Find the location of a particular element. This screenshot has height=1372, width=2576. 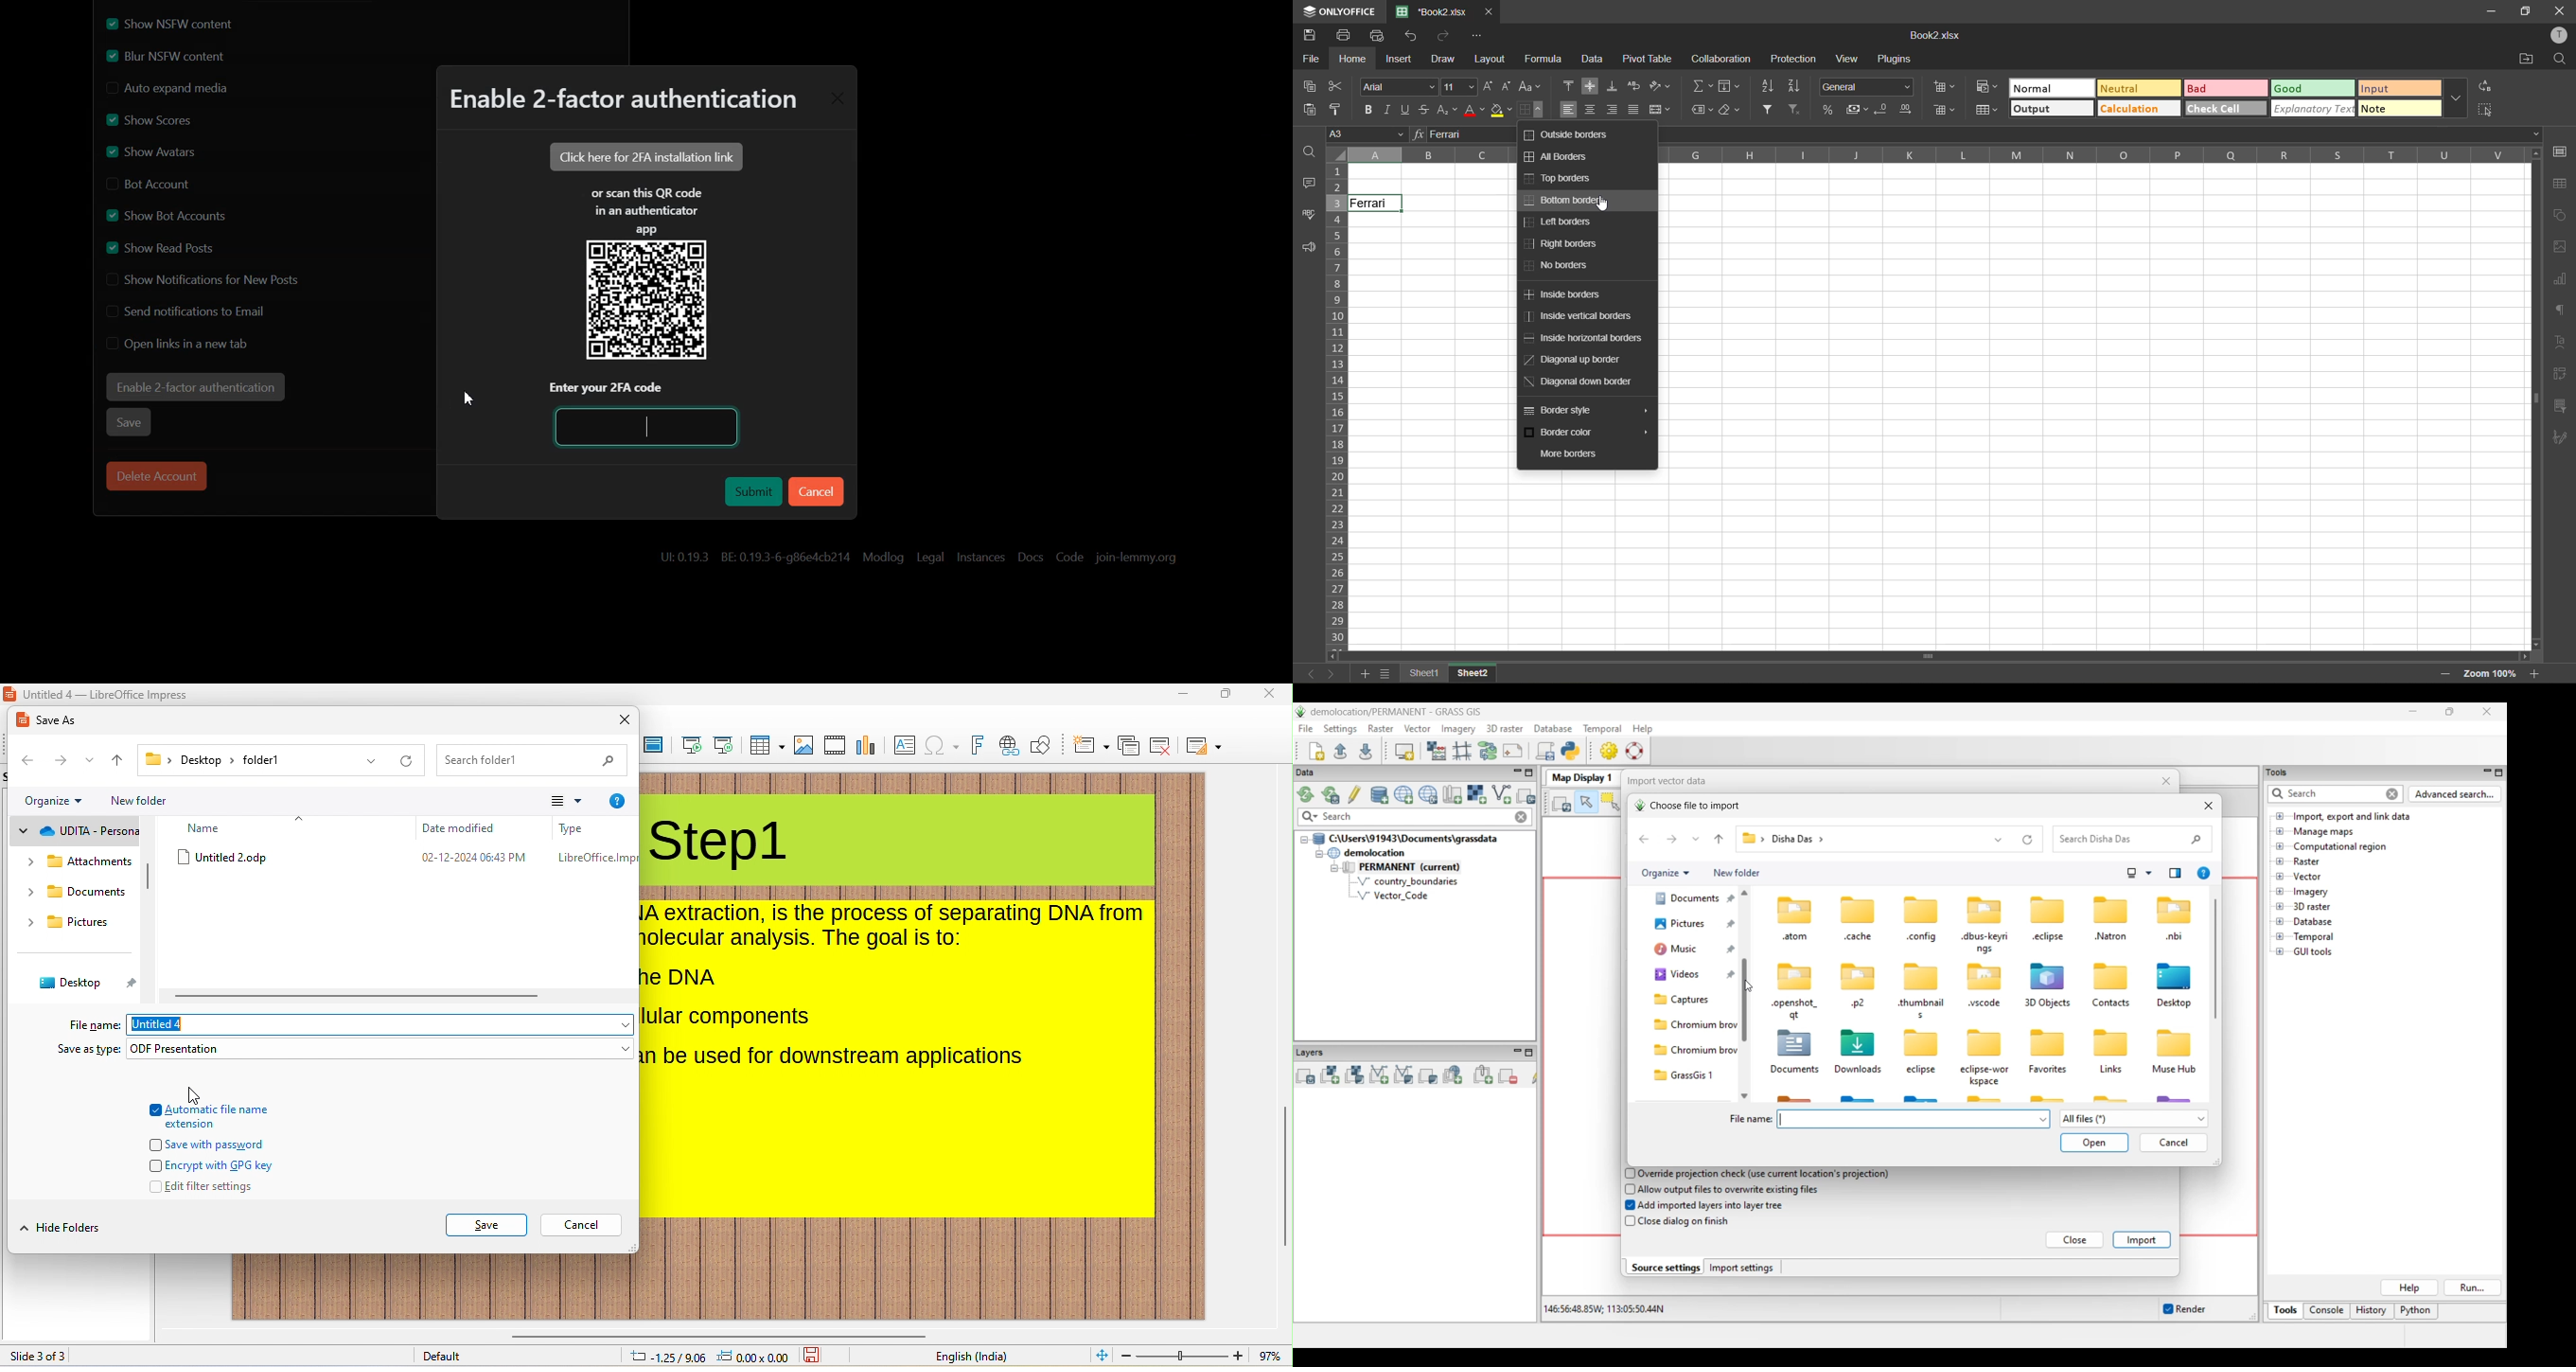

desktop is located at coordinates (75, 984).